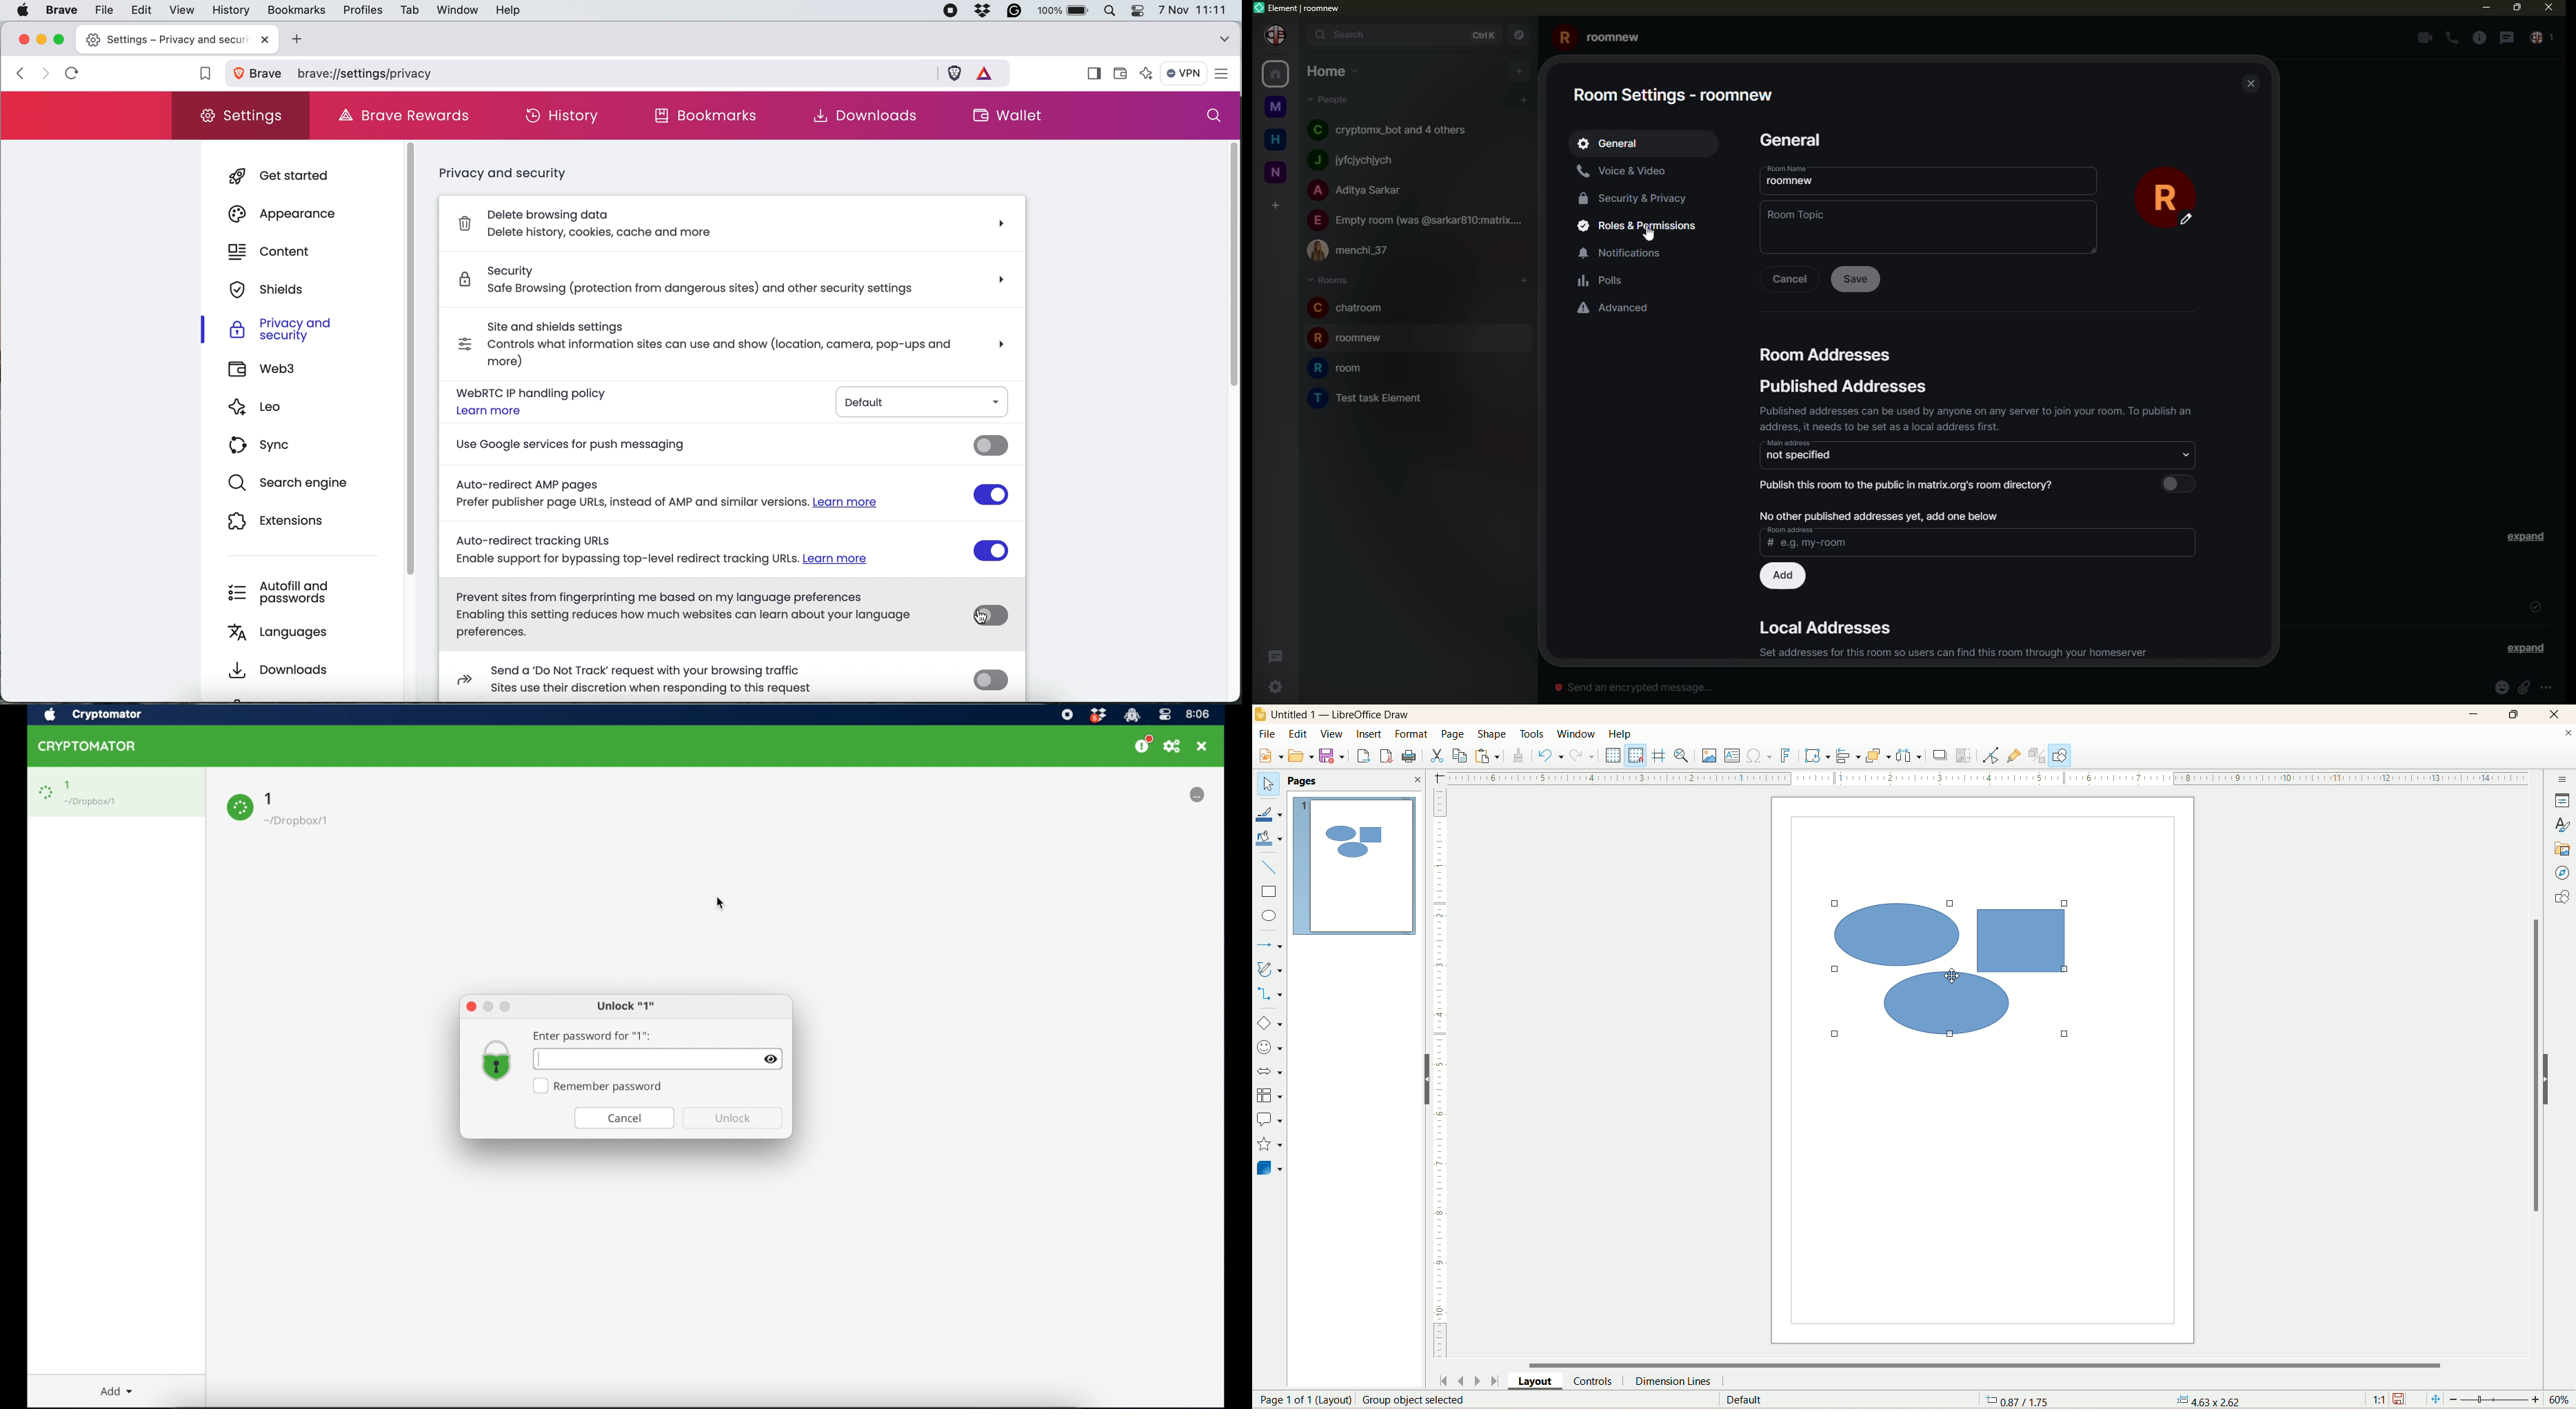 The width and height of the screenshot is (2576, 1428). I want to click on horizontal scroll bar, so click(1999, 1364).